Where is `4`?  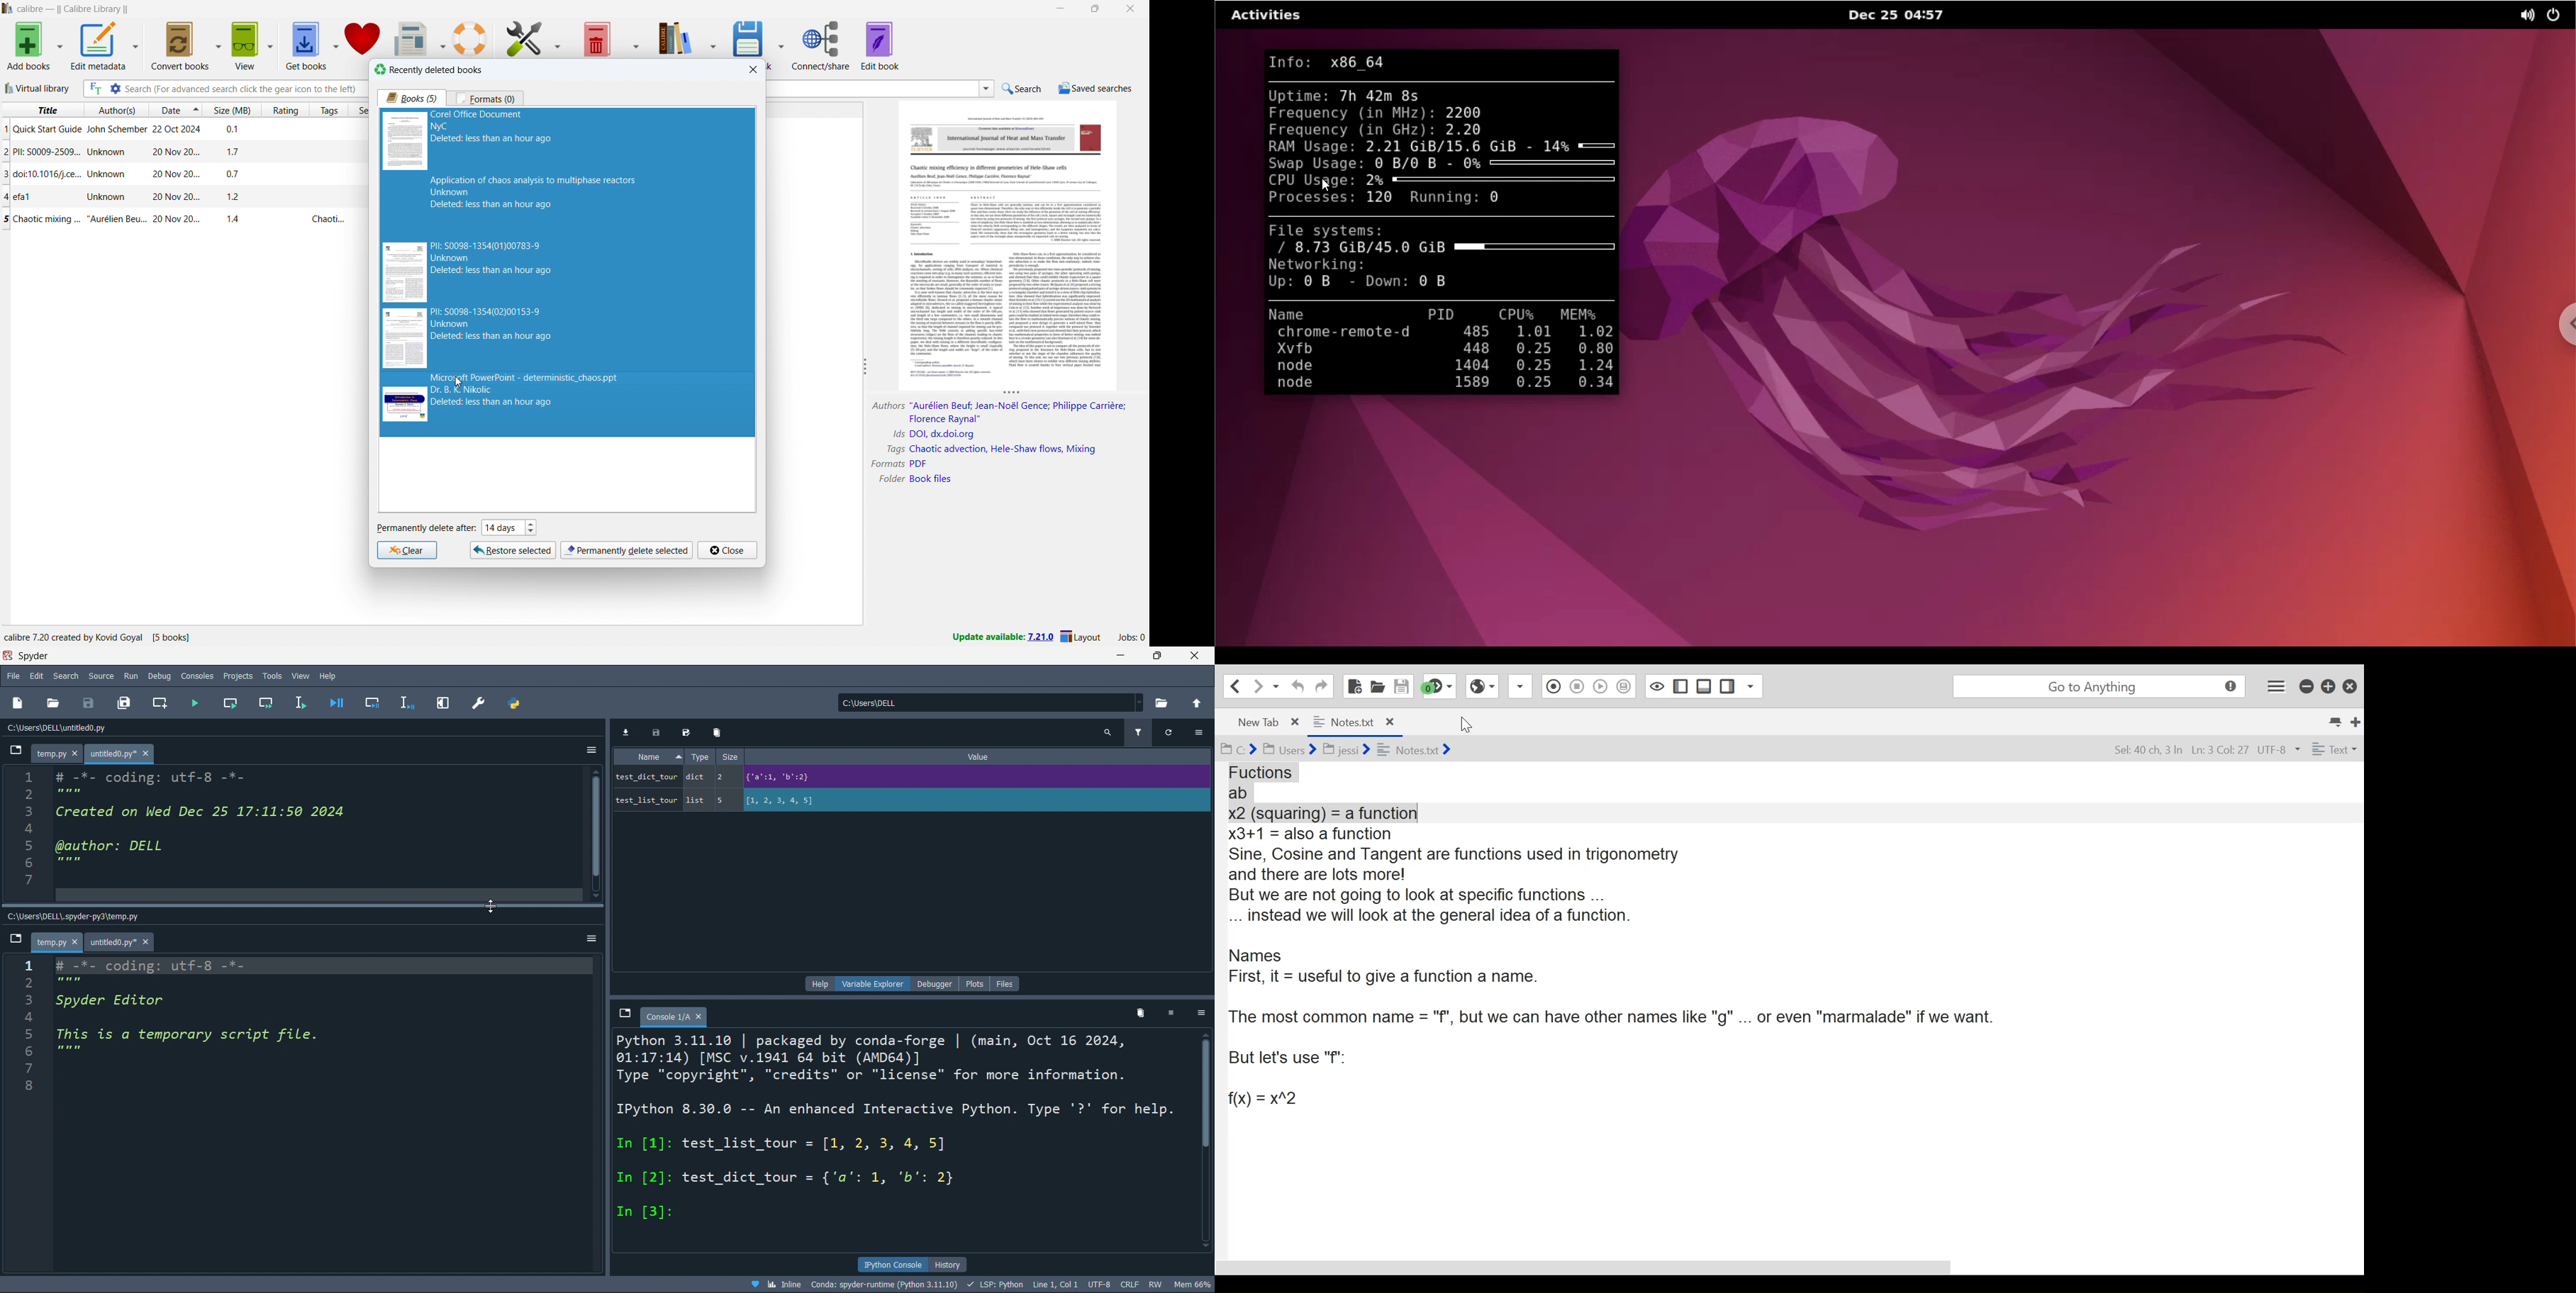 4 is located at coordinates (70, 1019).